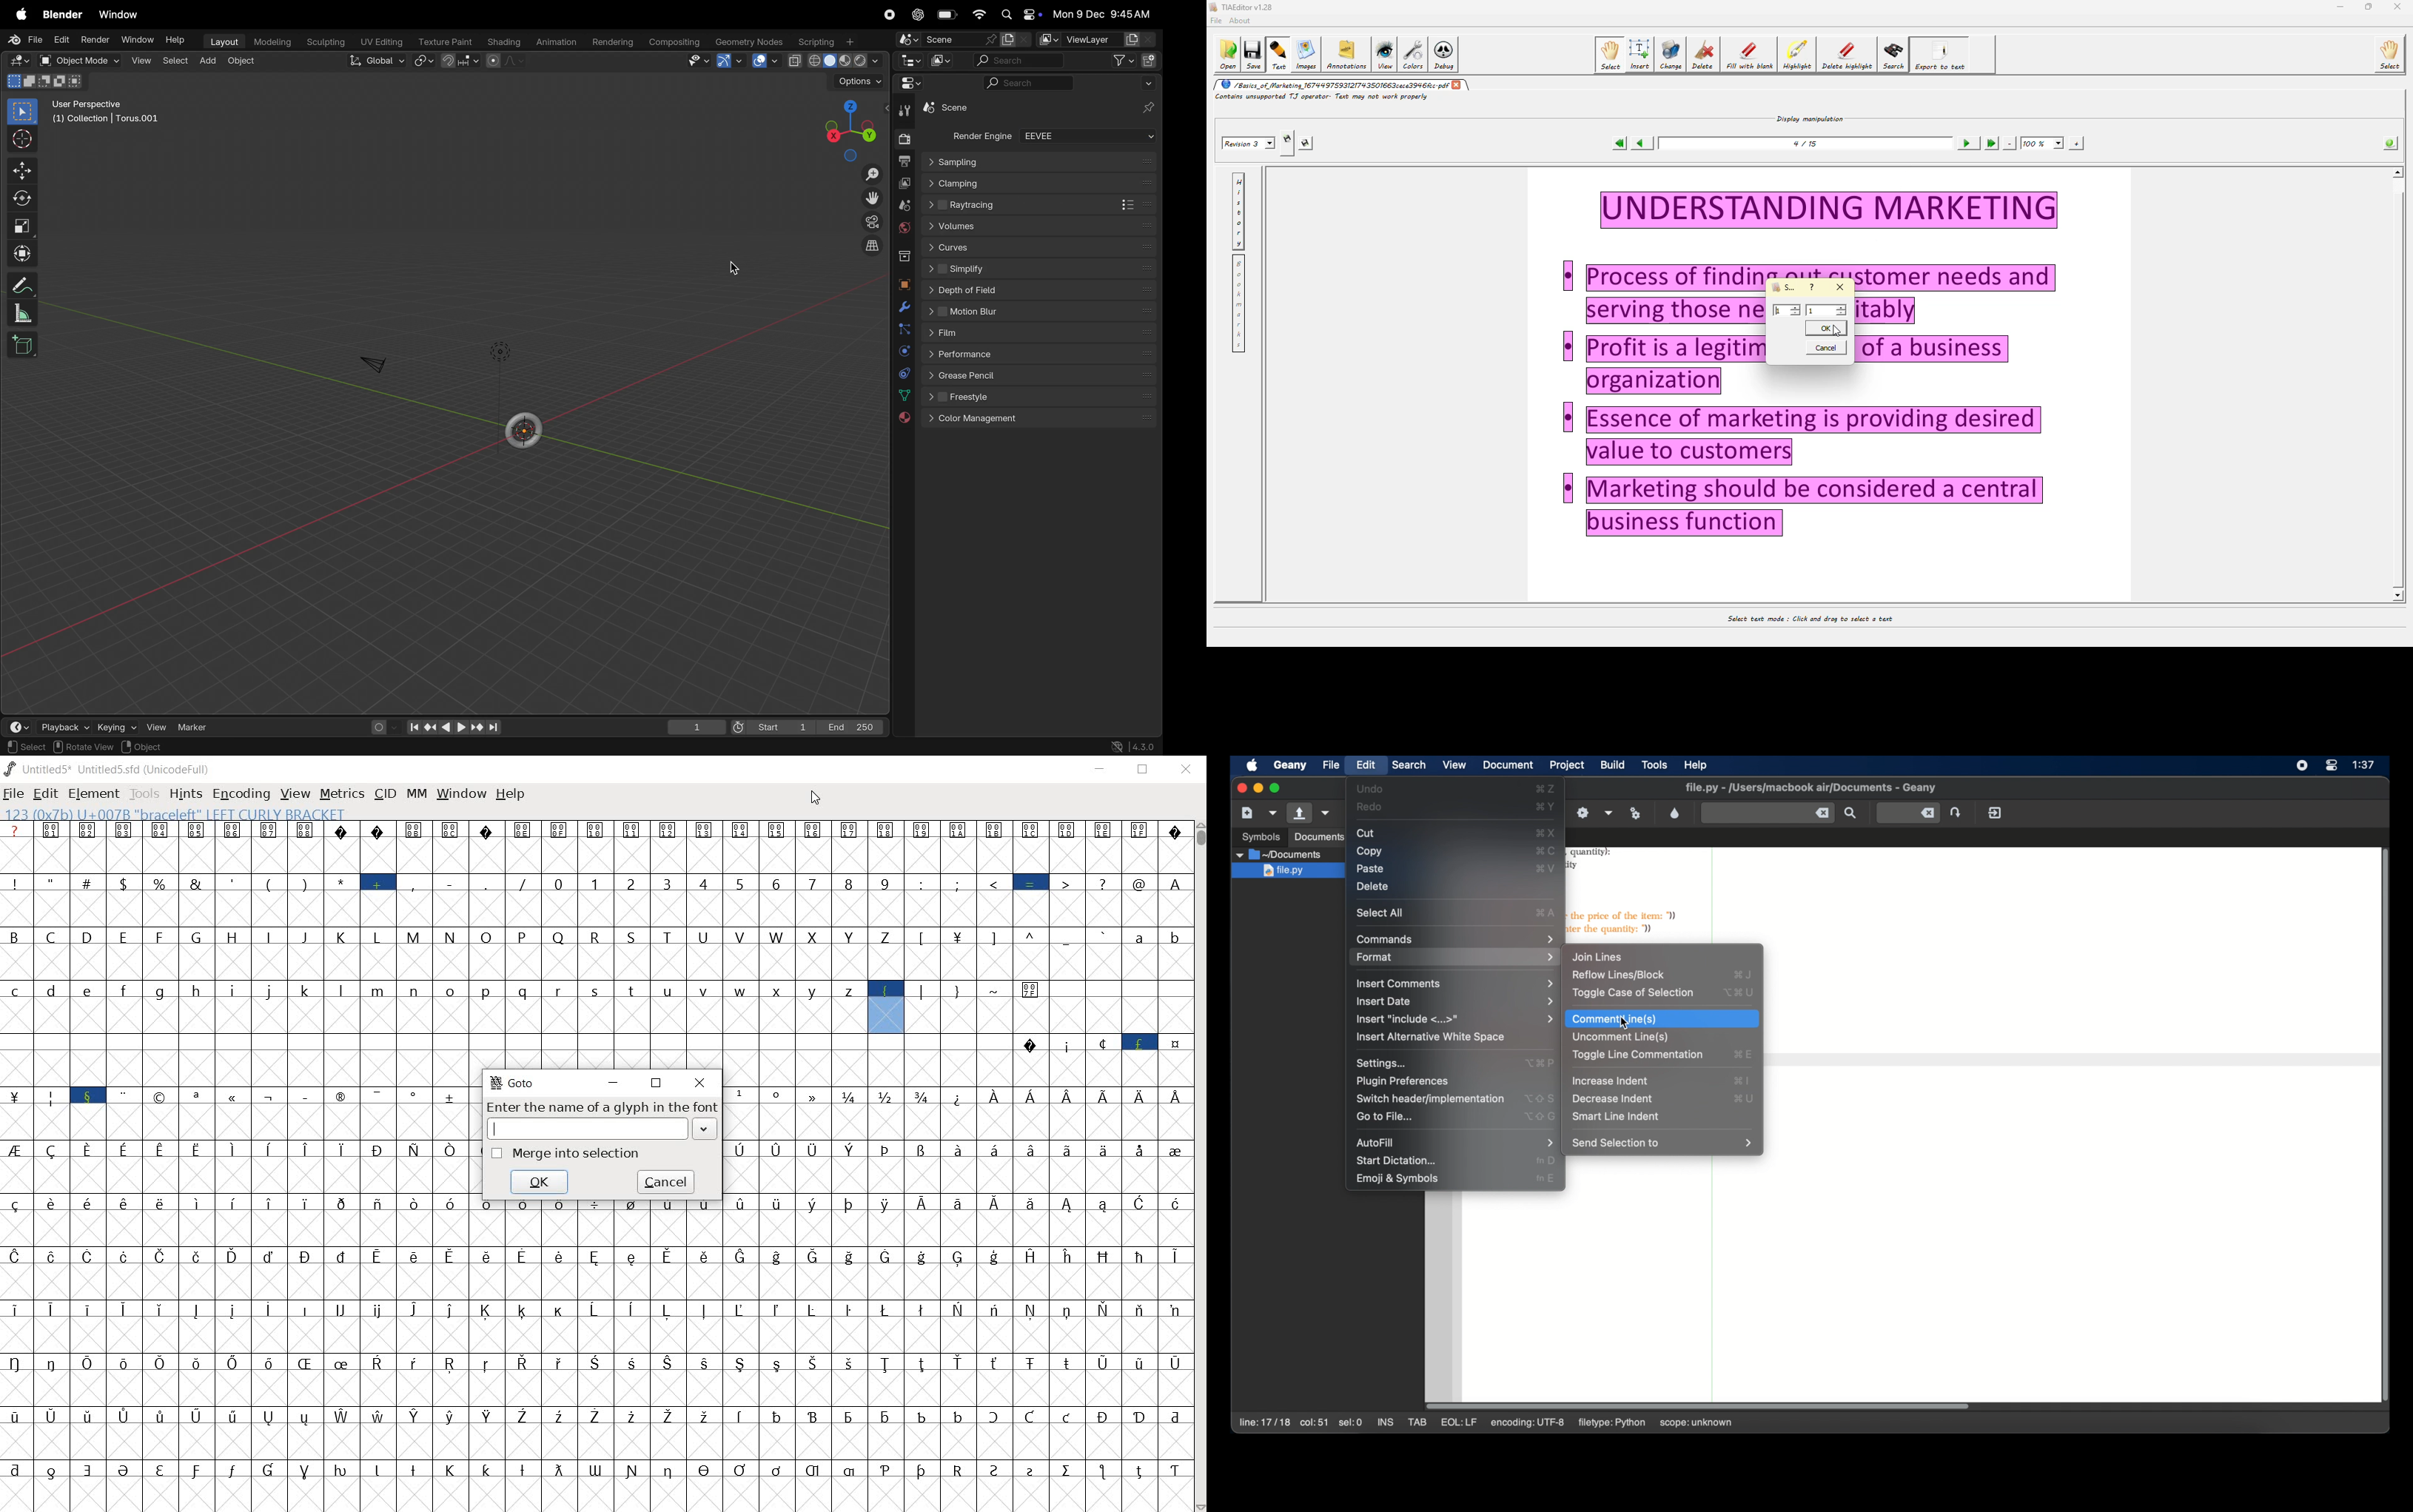  What do you see at coordinates (1326, 813) in the screenshot?
I see `open a recent file` at bounding box center [1326, 813].